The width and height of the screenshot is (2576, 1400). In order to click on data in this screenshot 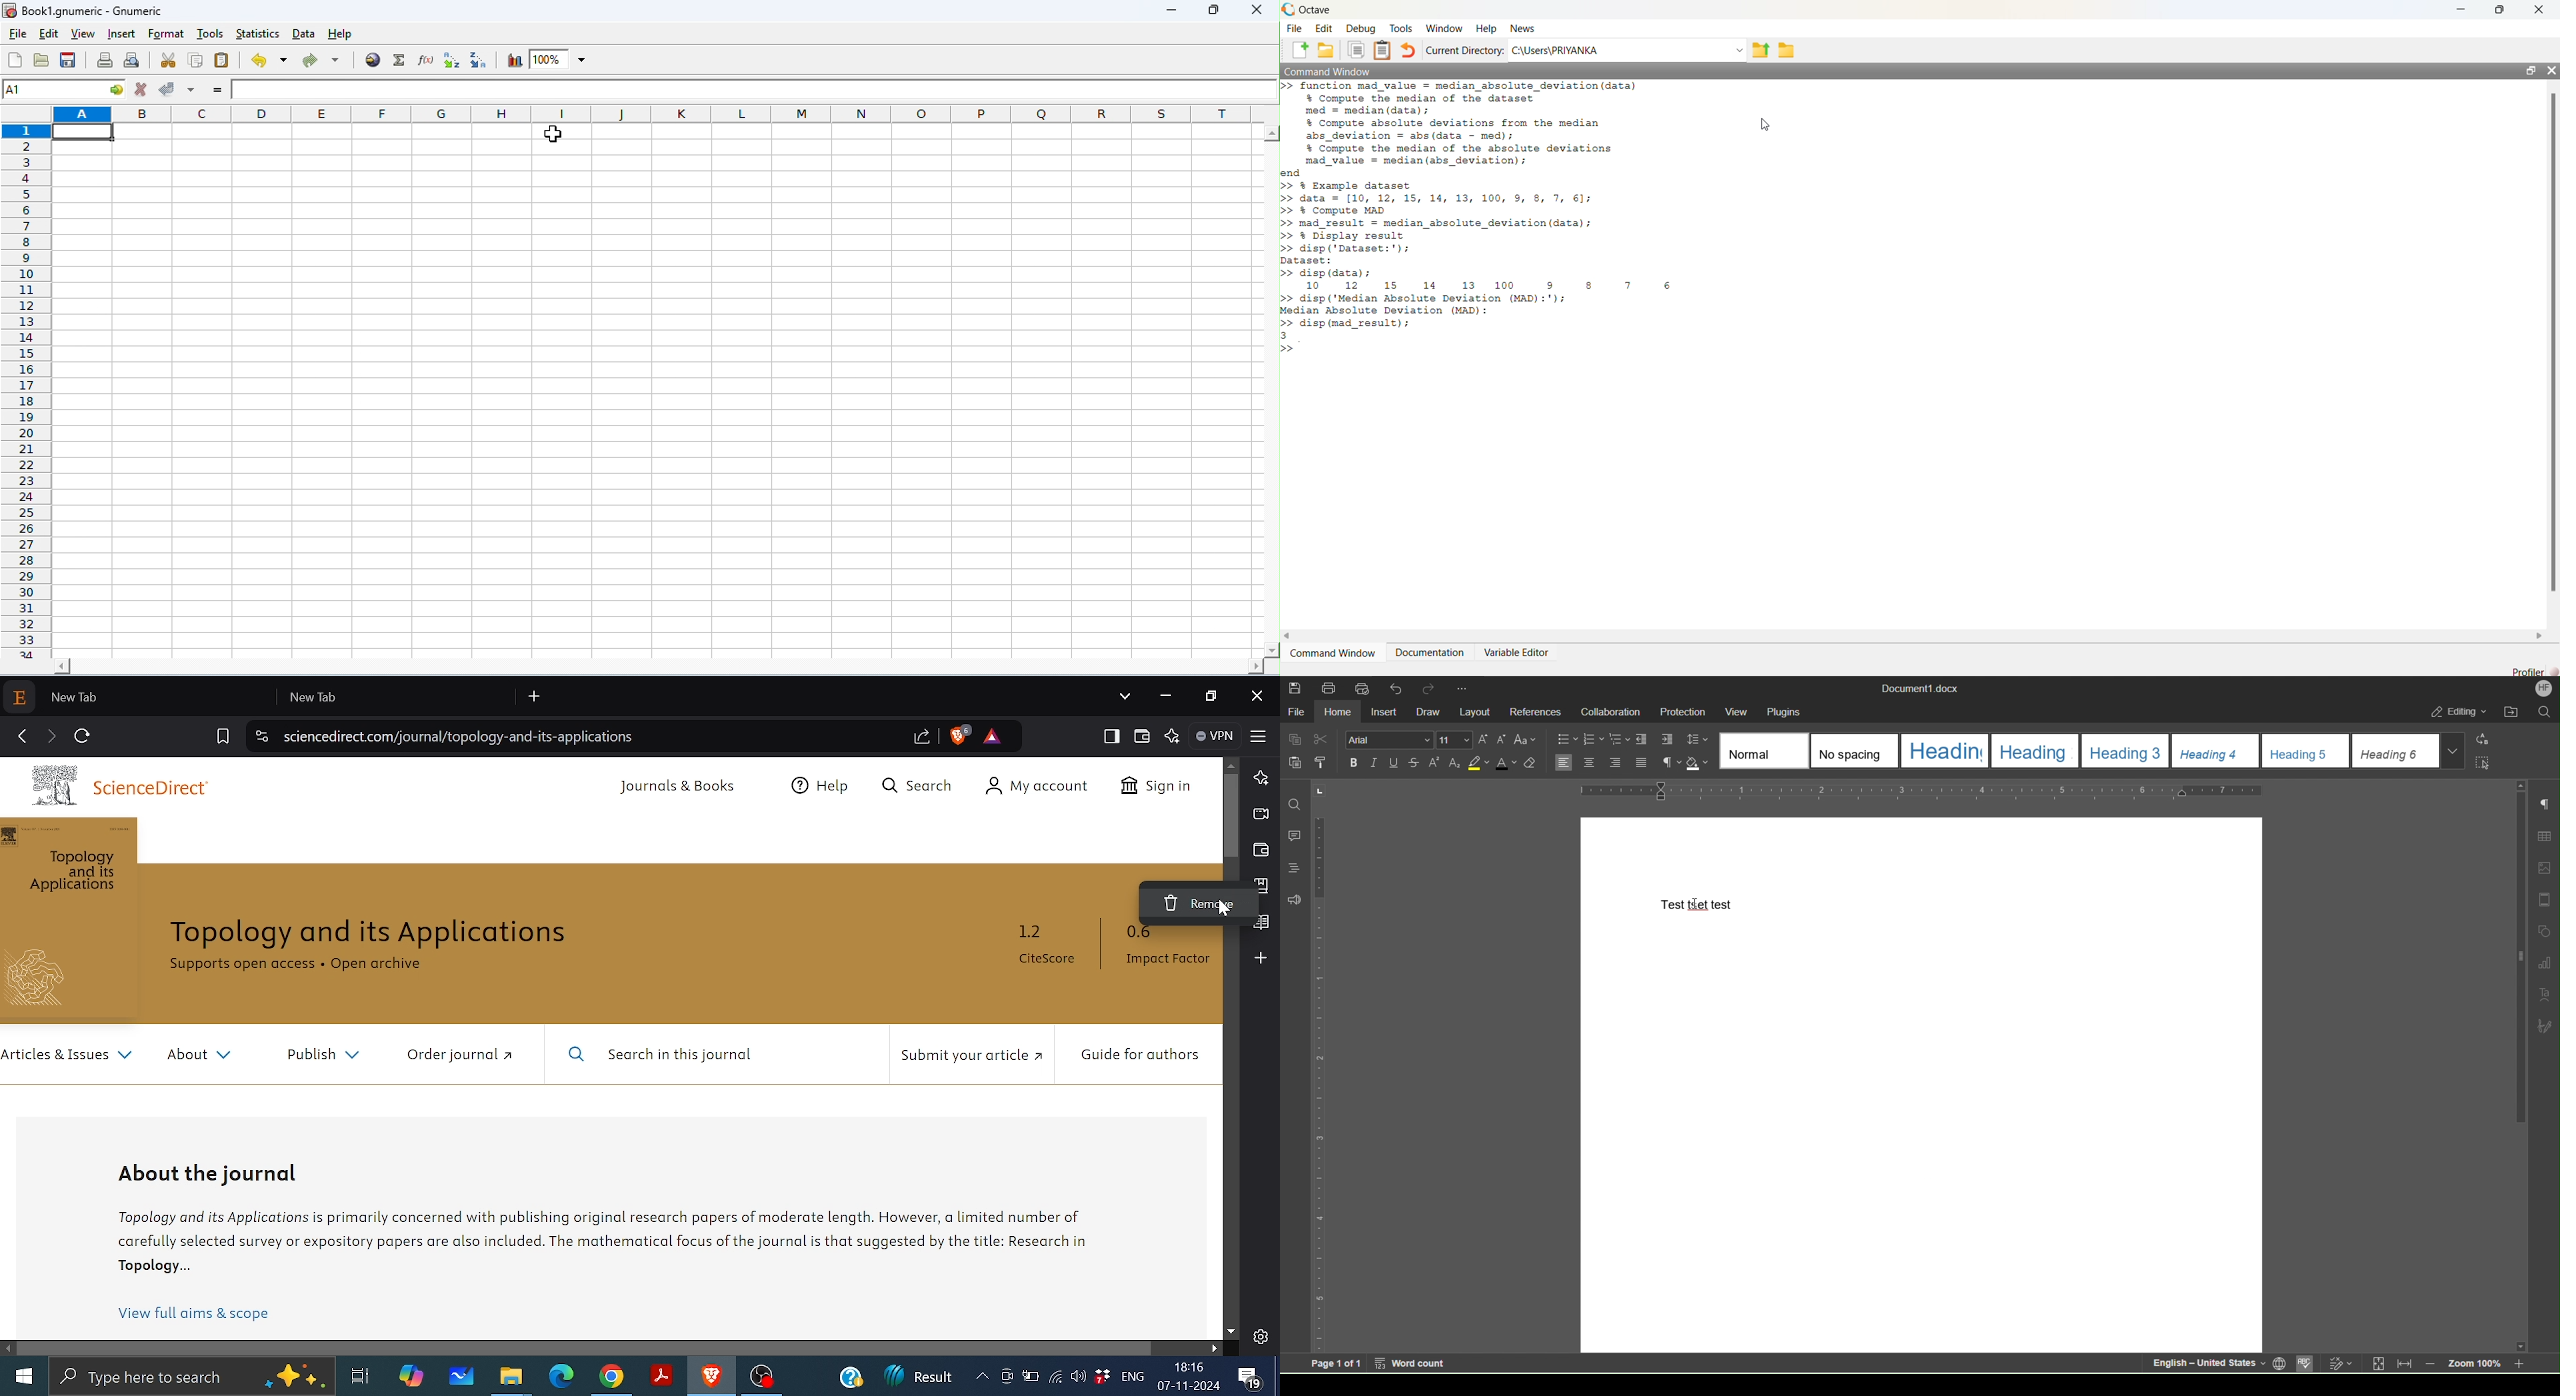, I will do `click(305, 34)`.